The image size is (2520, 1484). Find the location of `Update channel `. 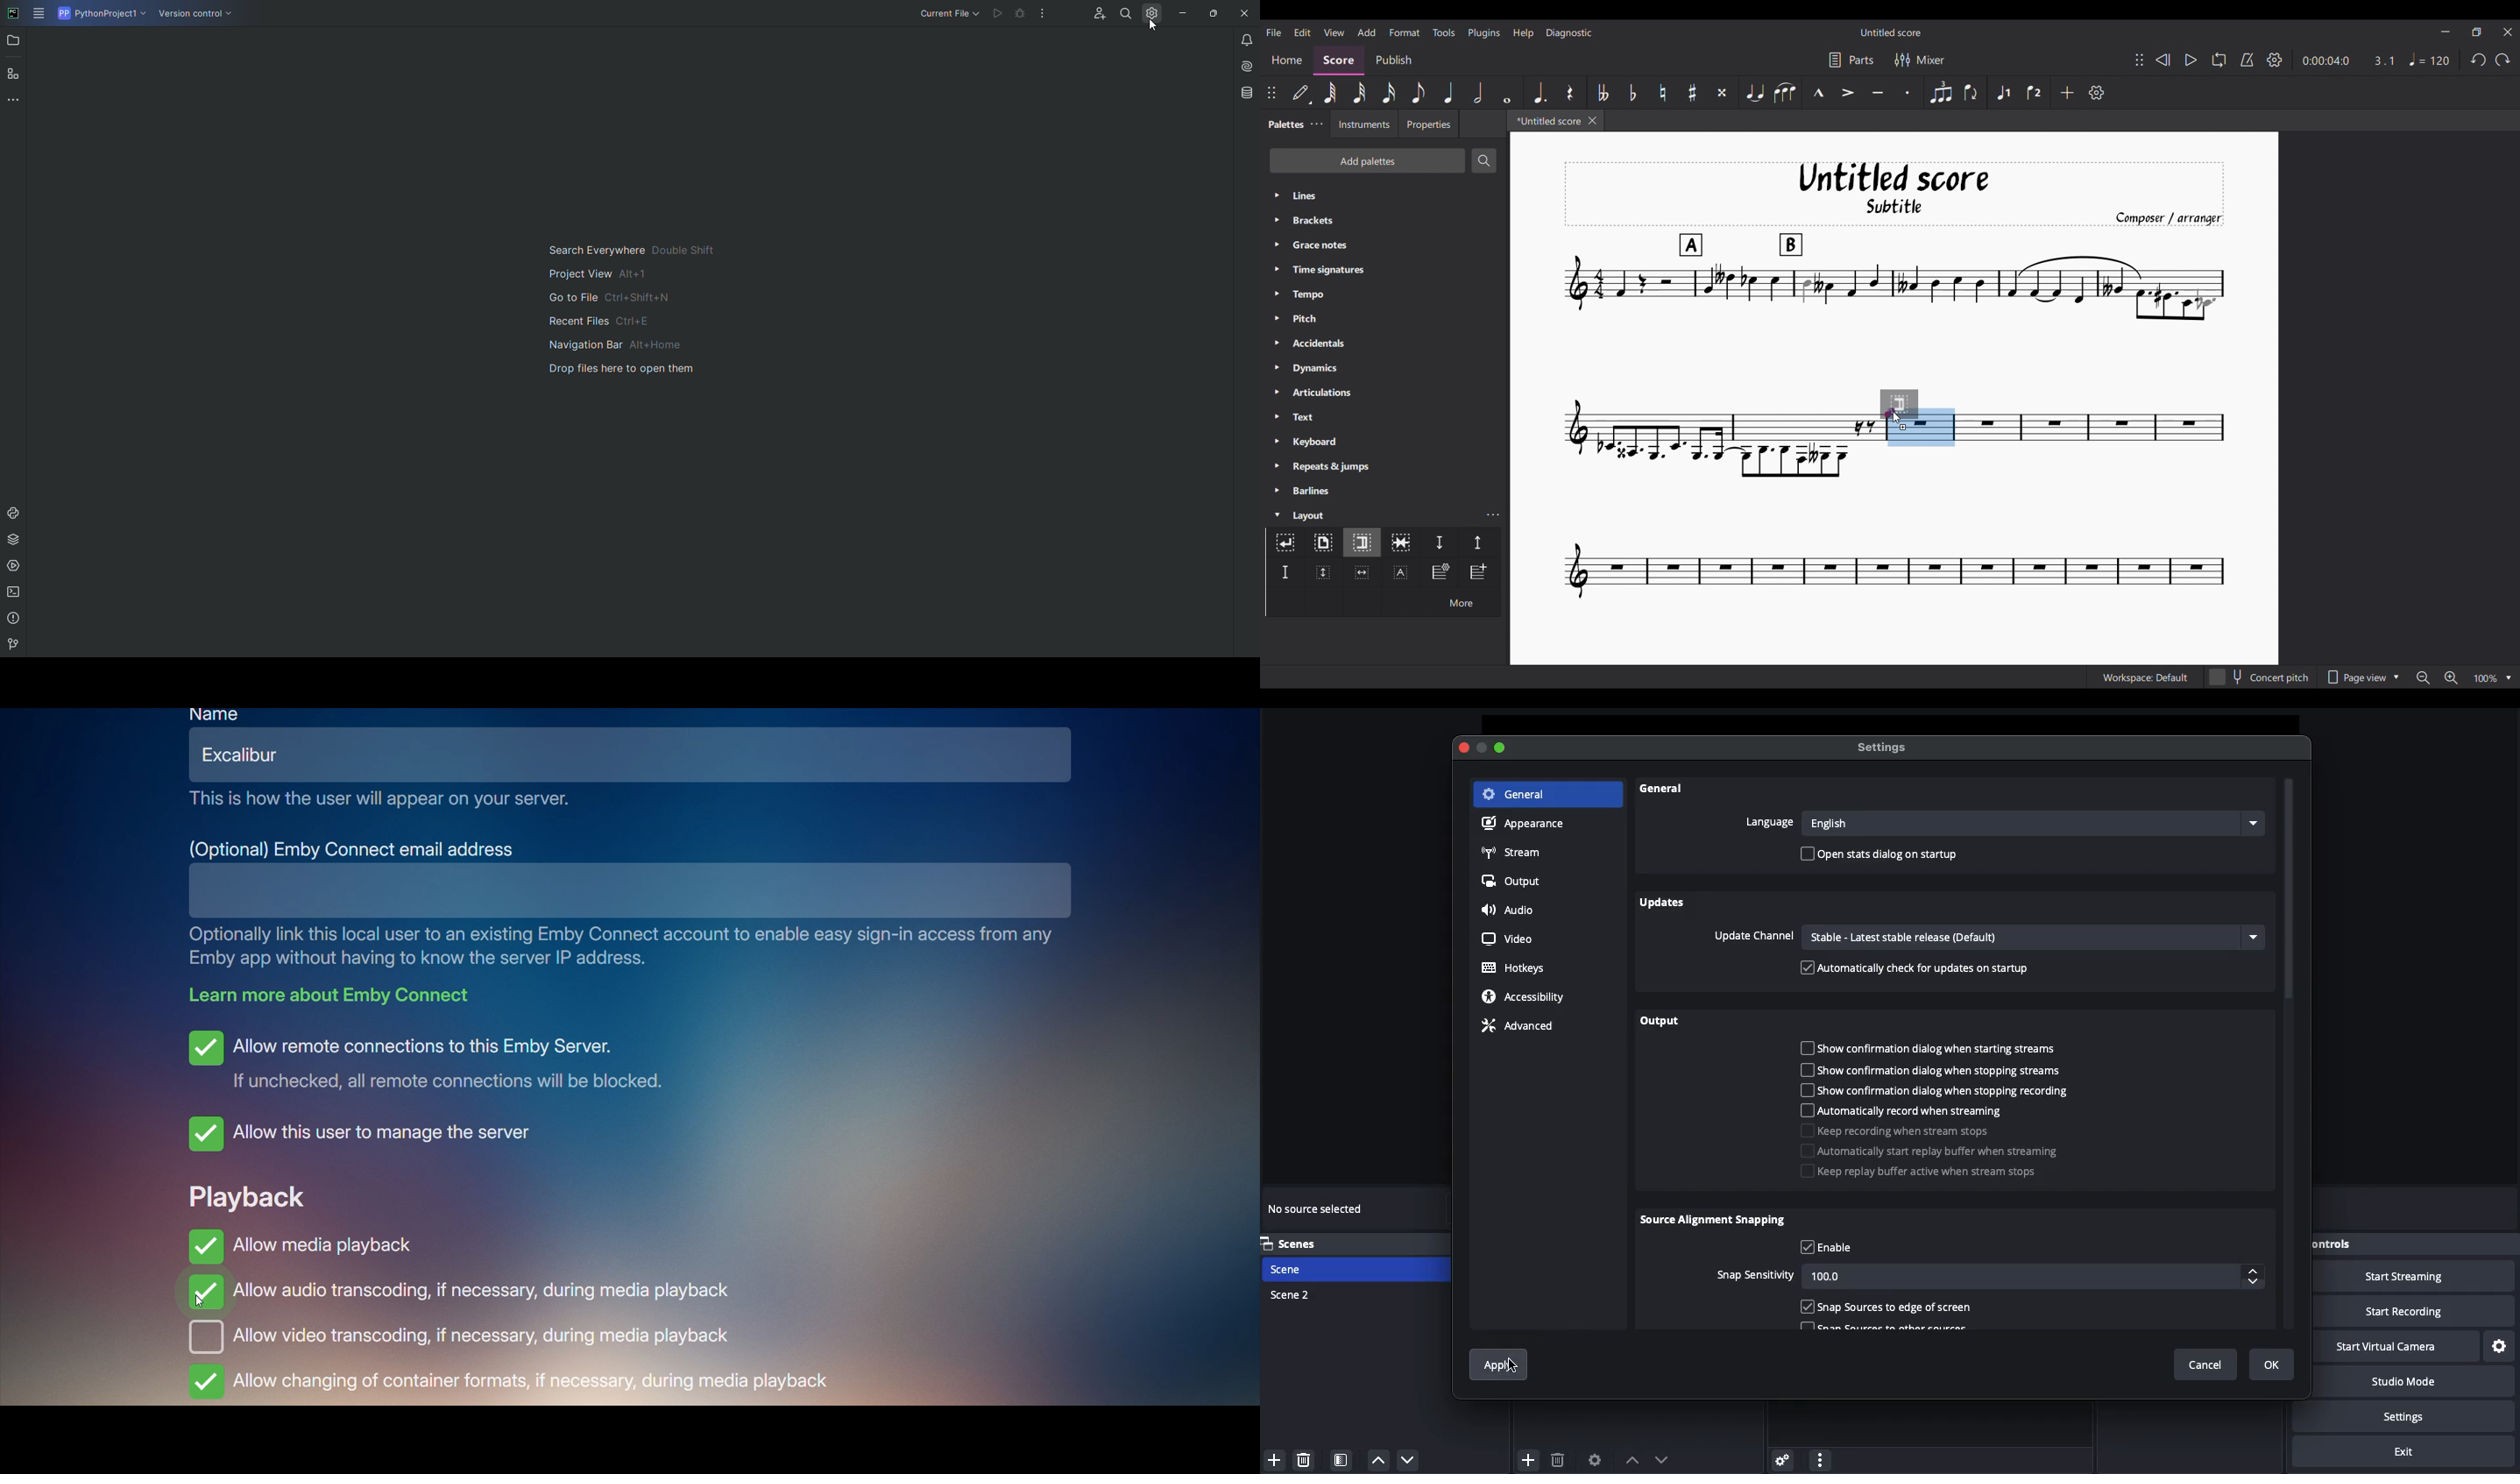

Update channel  is located at coordinates (1986, 937).